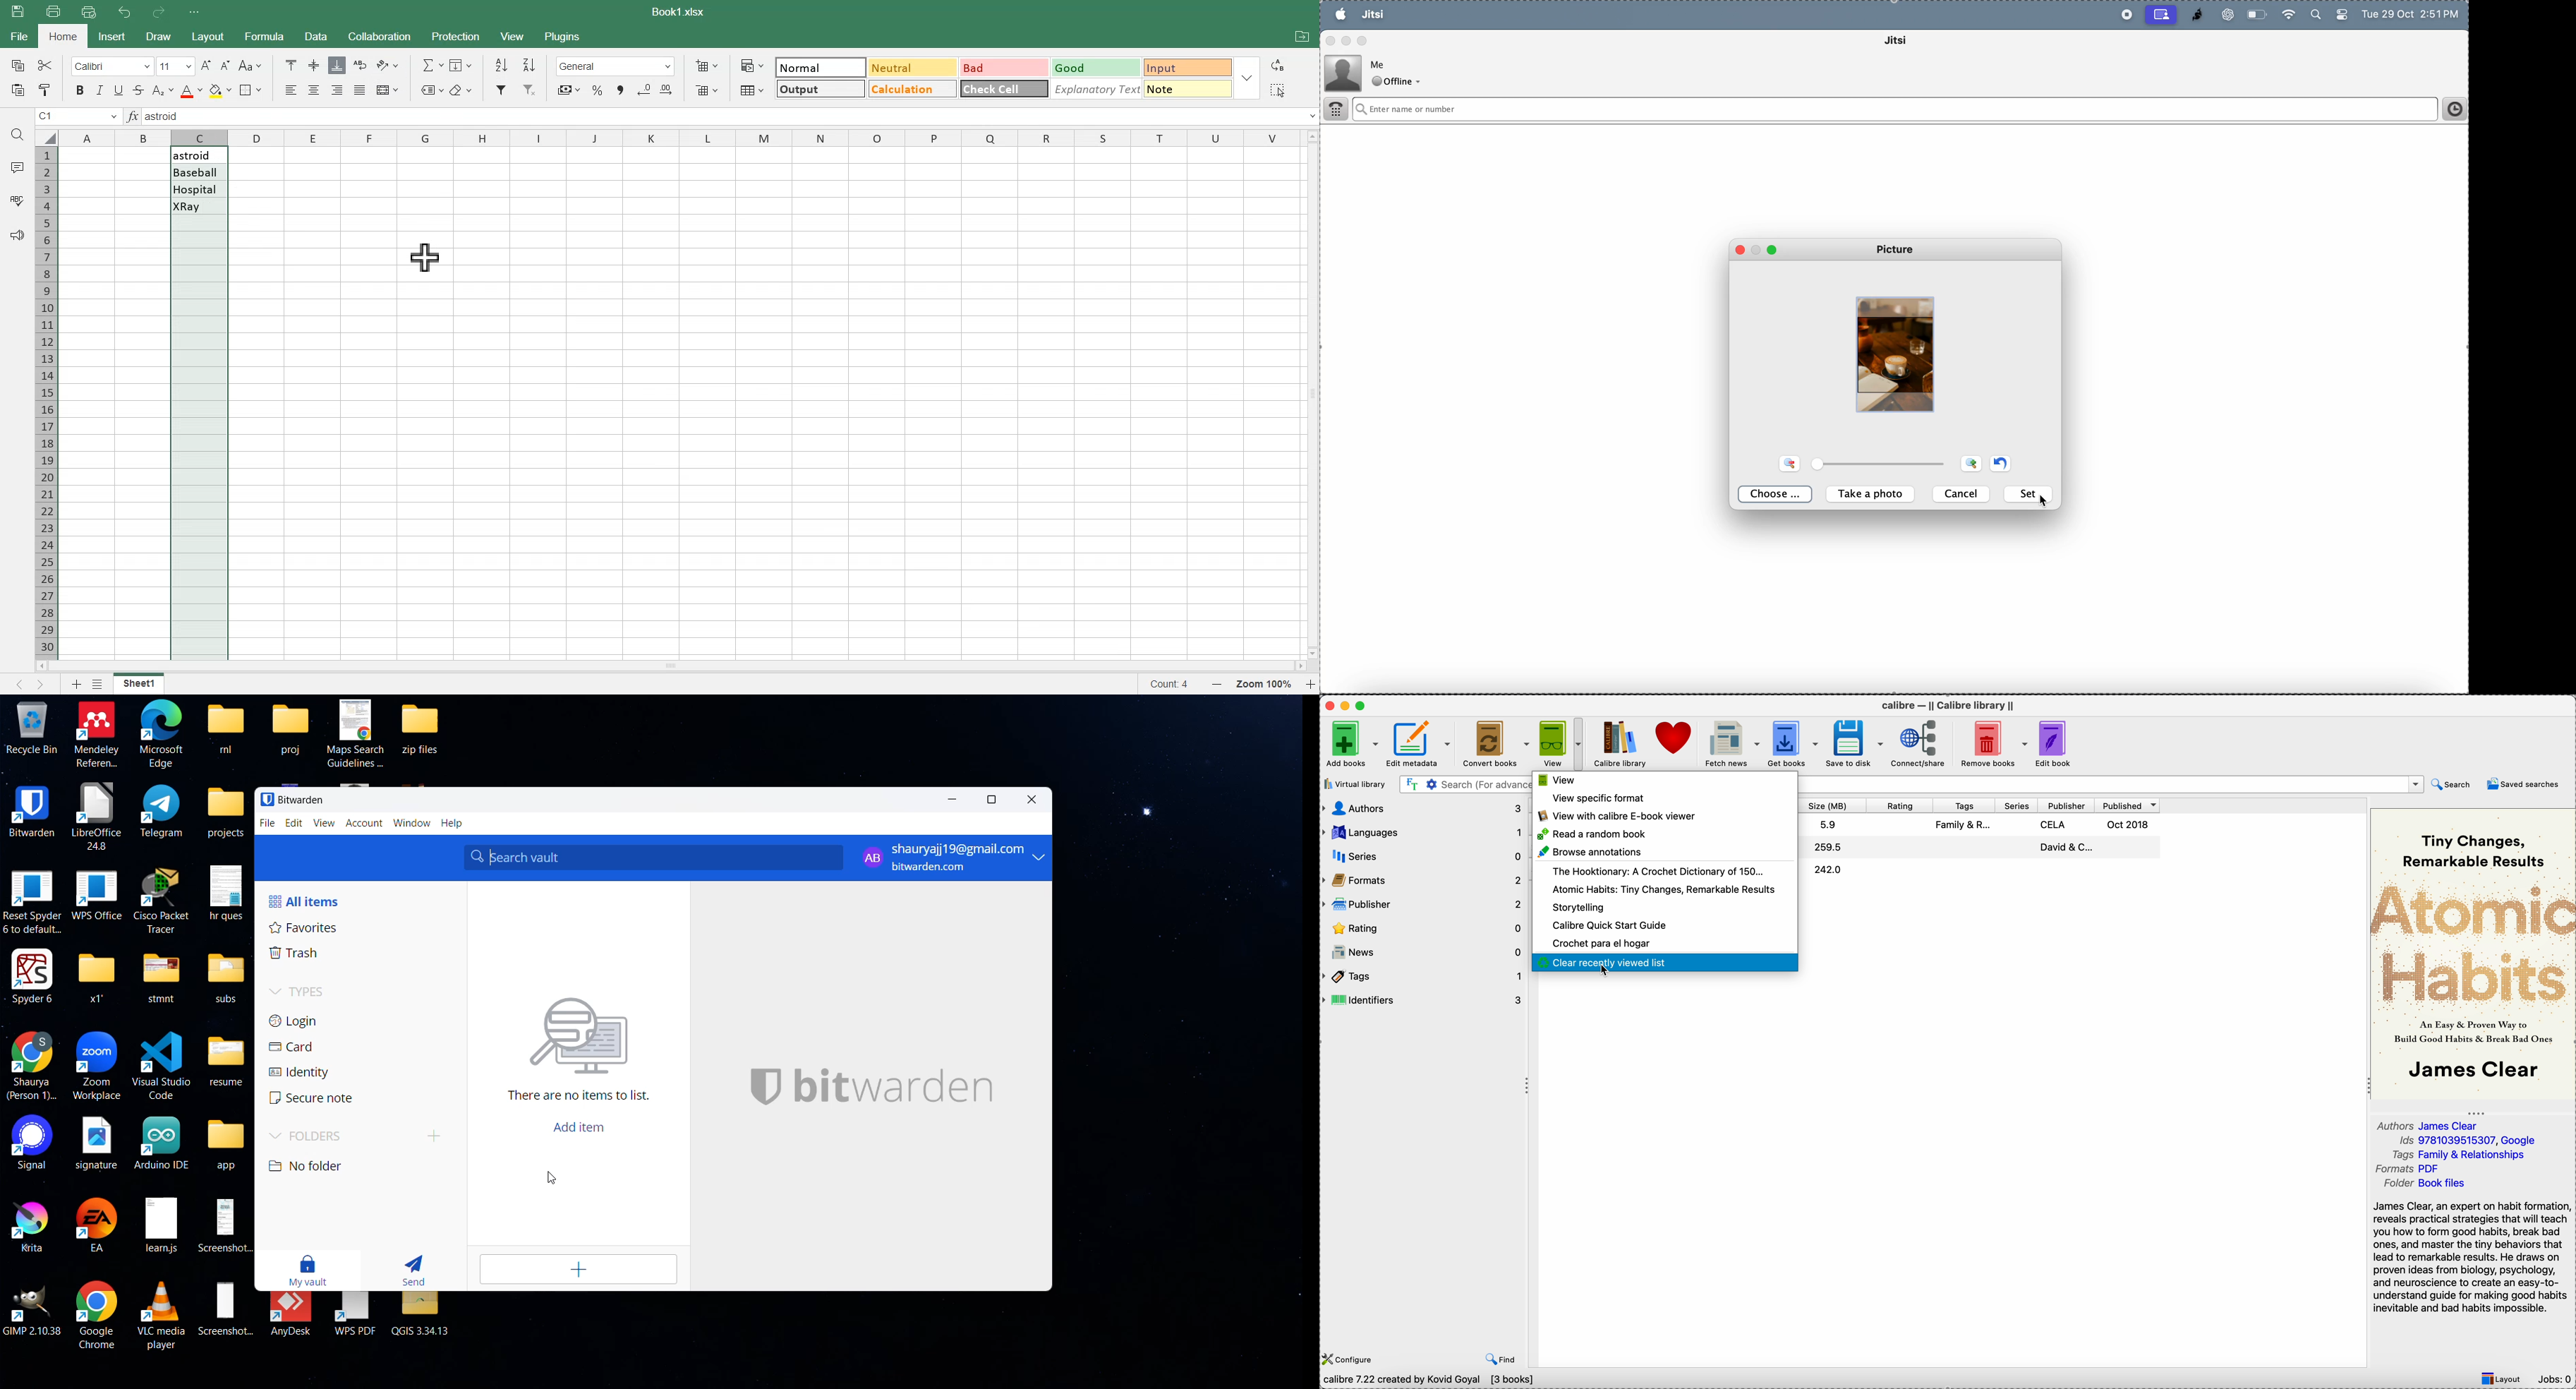 This screenshot has width=2576, height=1400. What do you see at coordinates (1902, 805) in the screenshot?
I see `rating` at bounding box center [1902, 805].